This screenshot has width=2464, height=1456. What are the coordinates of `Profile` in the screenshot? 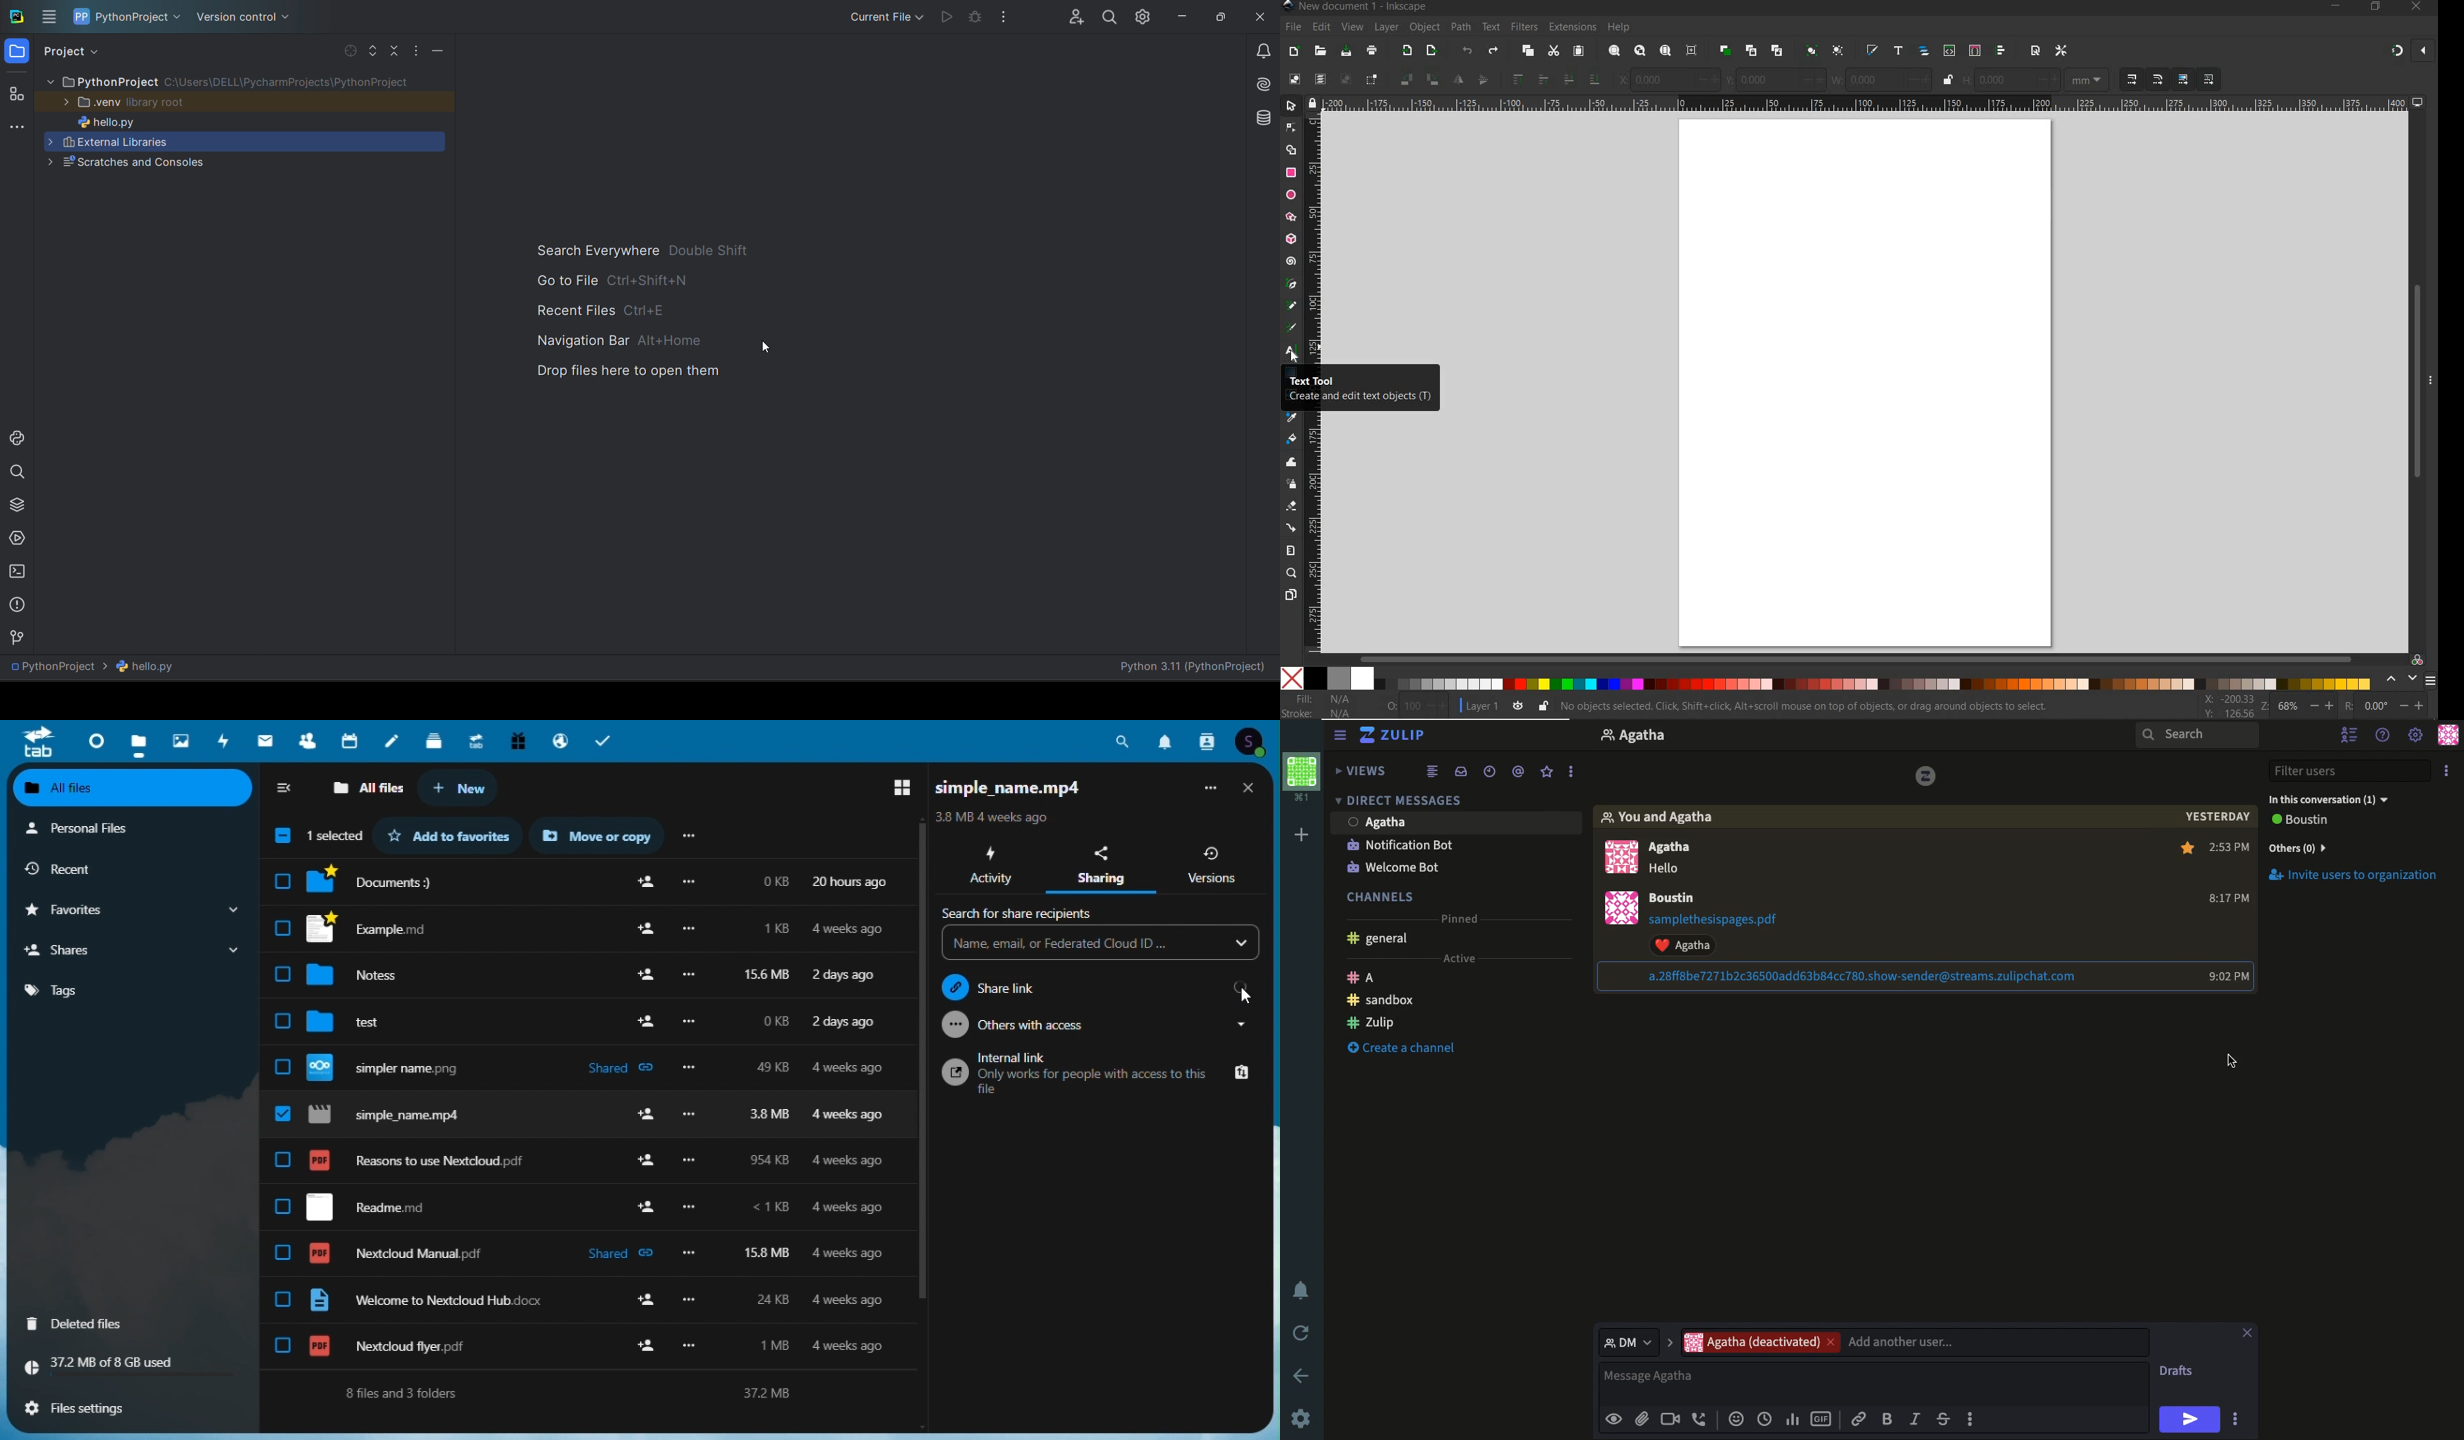 It's located at (1305, 778).